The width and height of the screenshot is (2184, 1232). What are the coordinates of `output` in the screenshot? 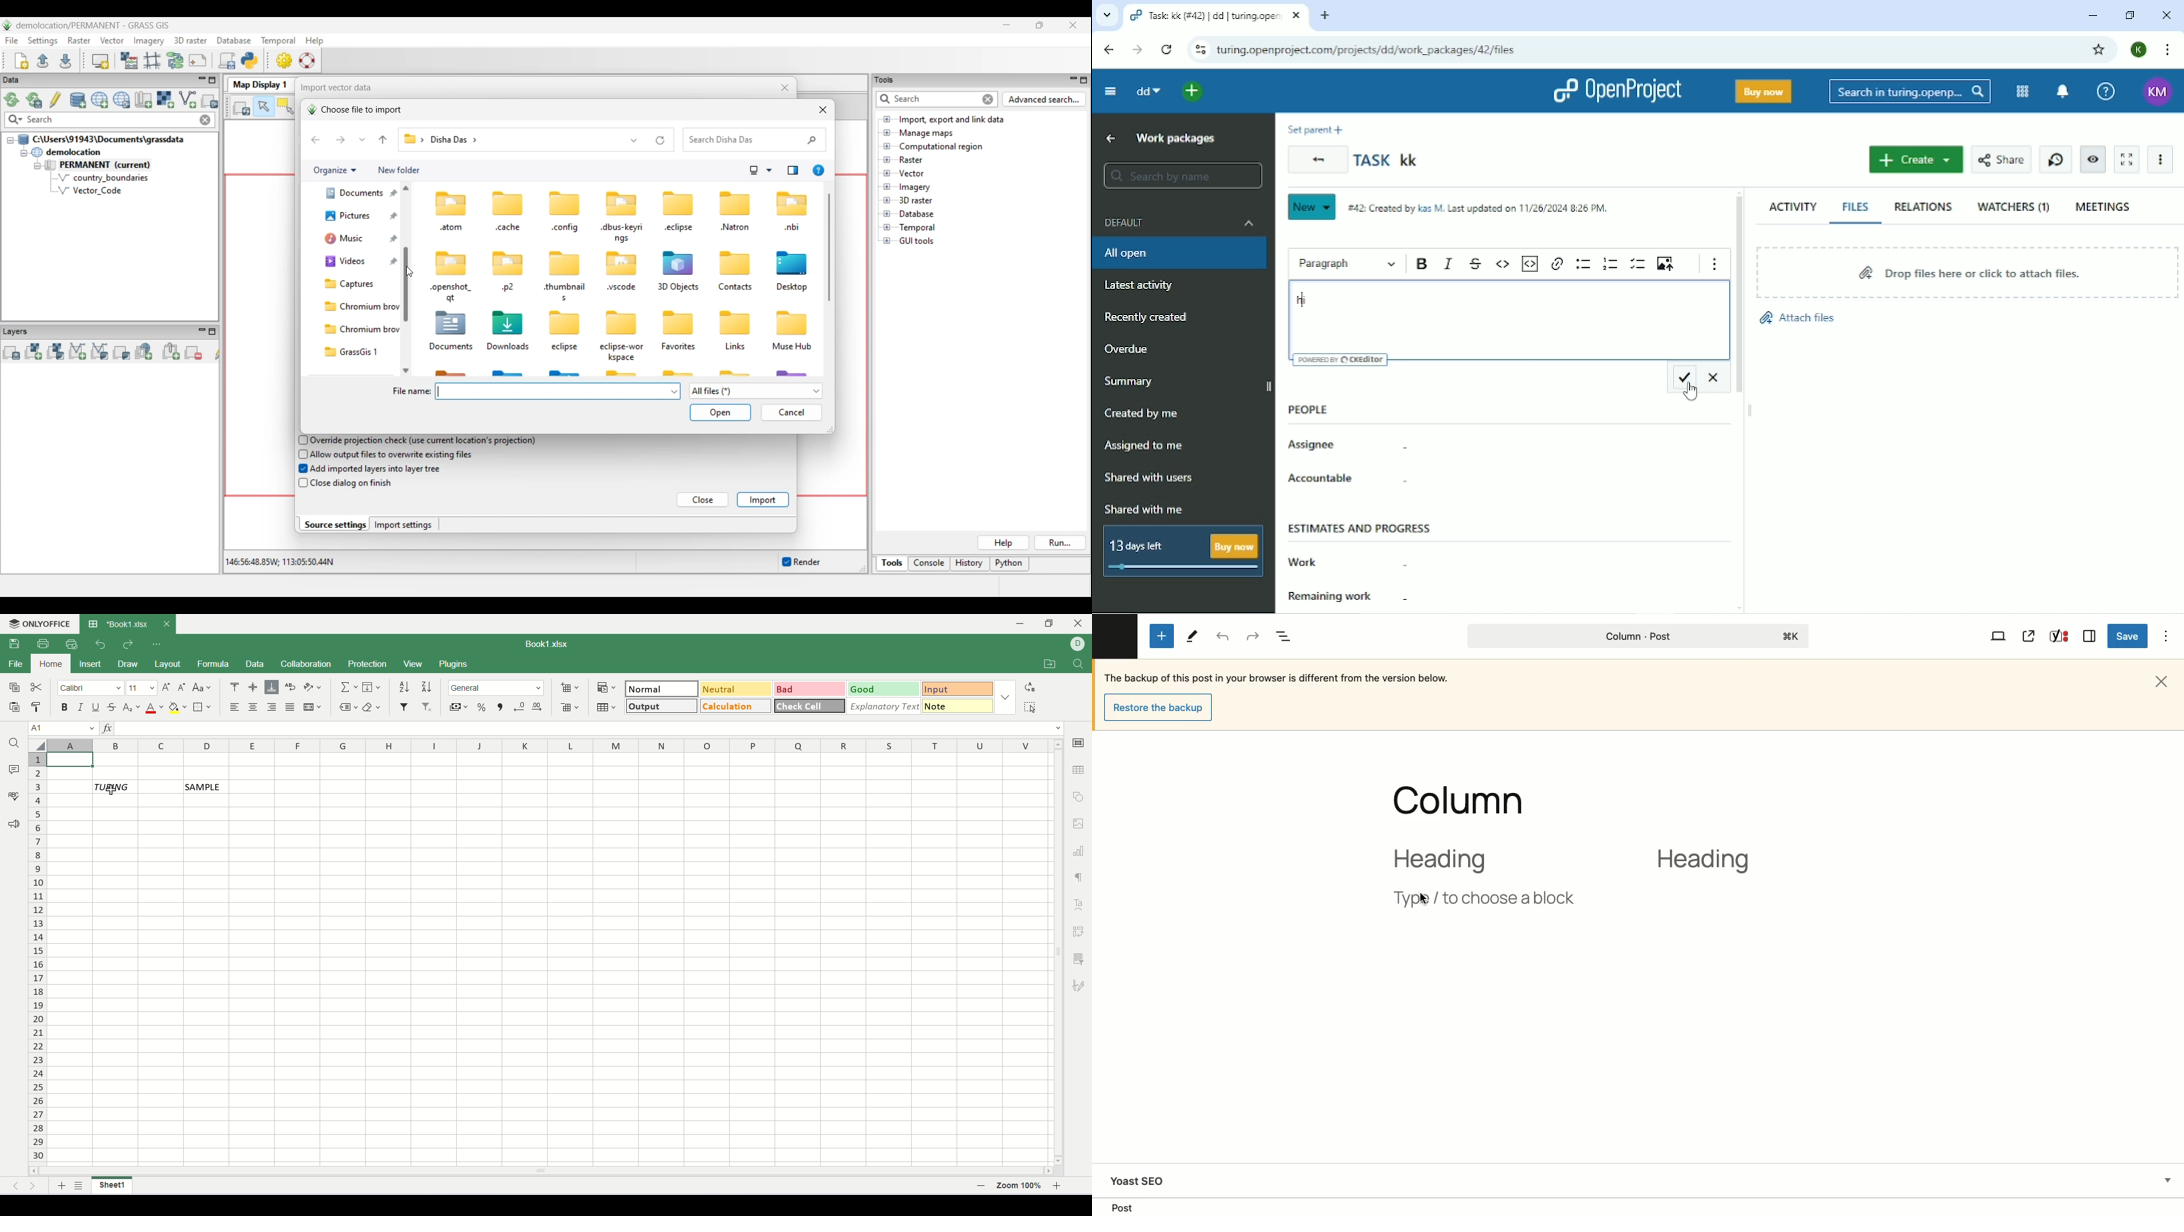 It's located at (663, 706).